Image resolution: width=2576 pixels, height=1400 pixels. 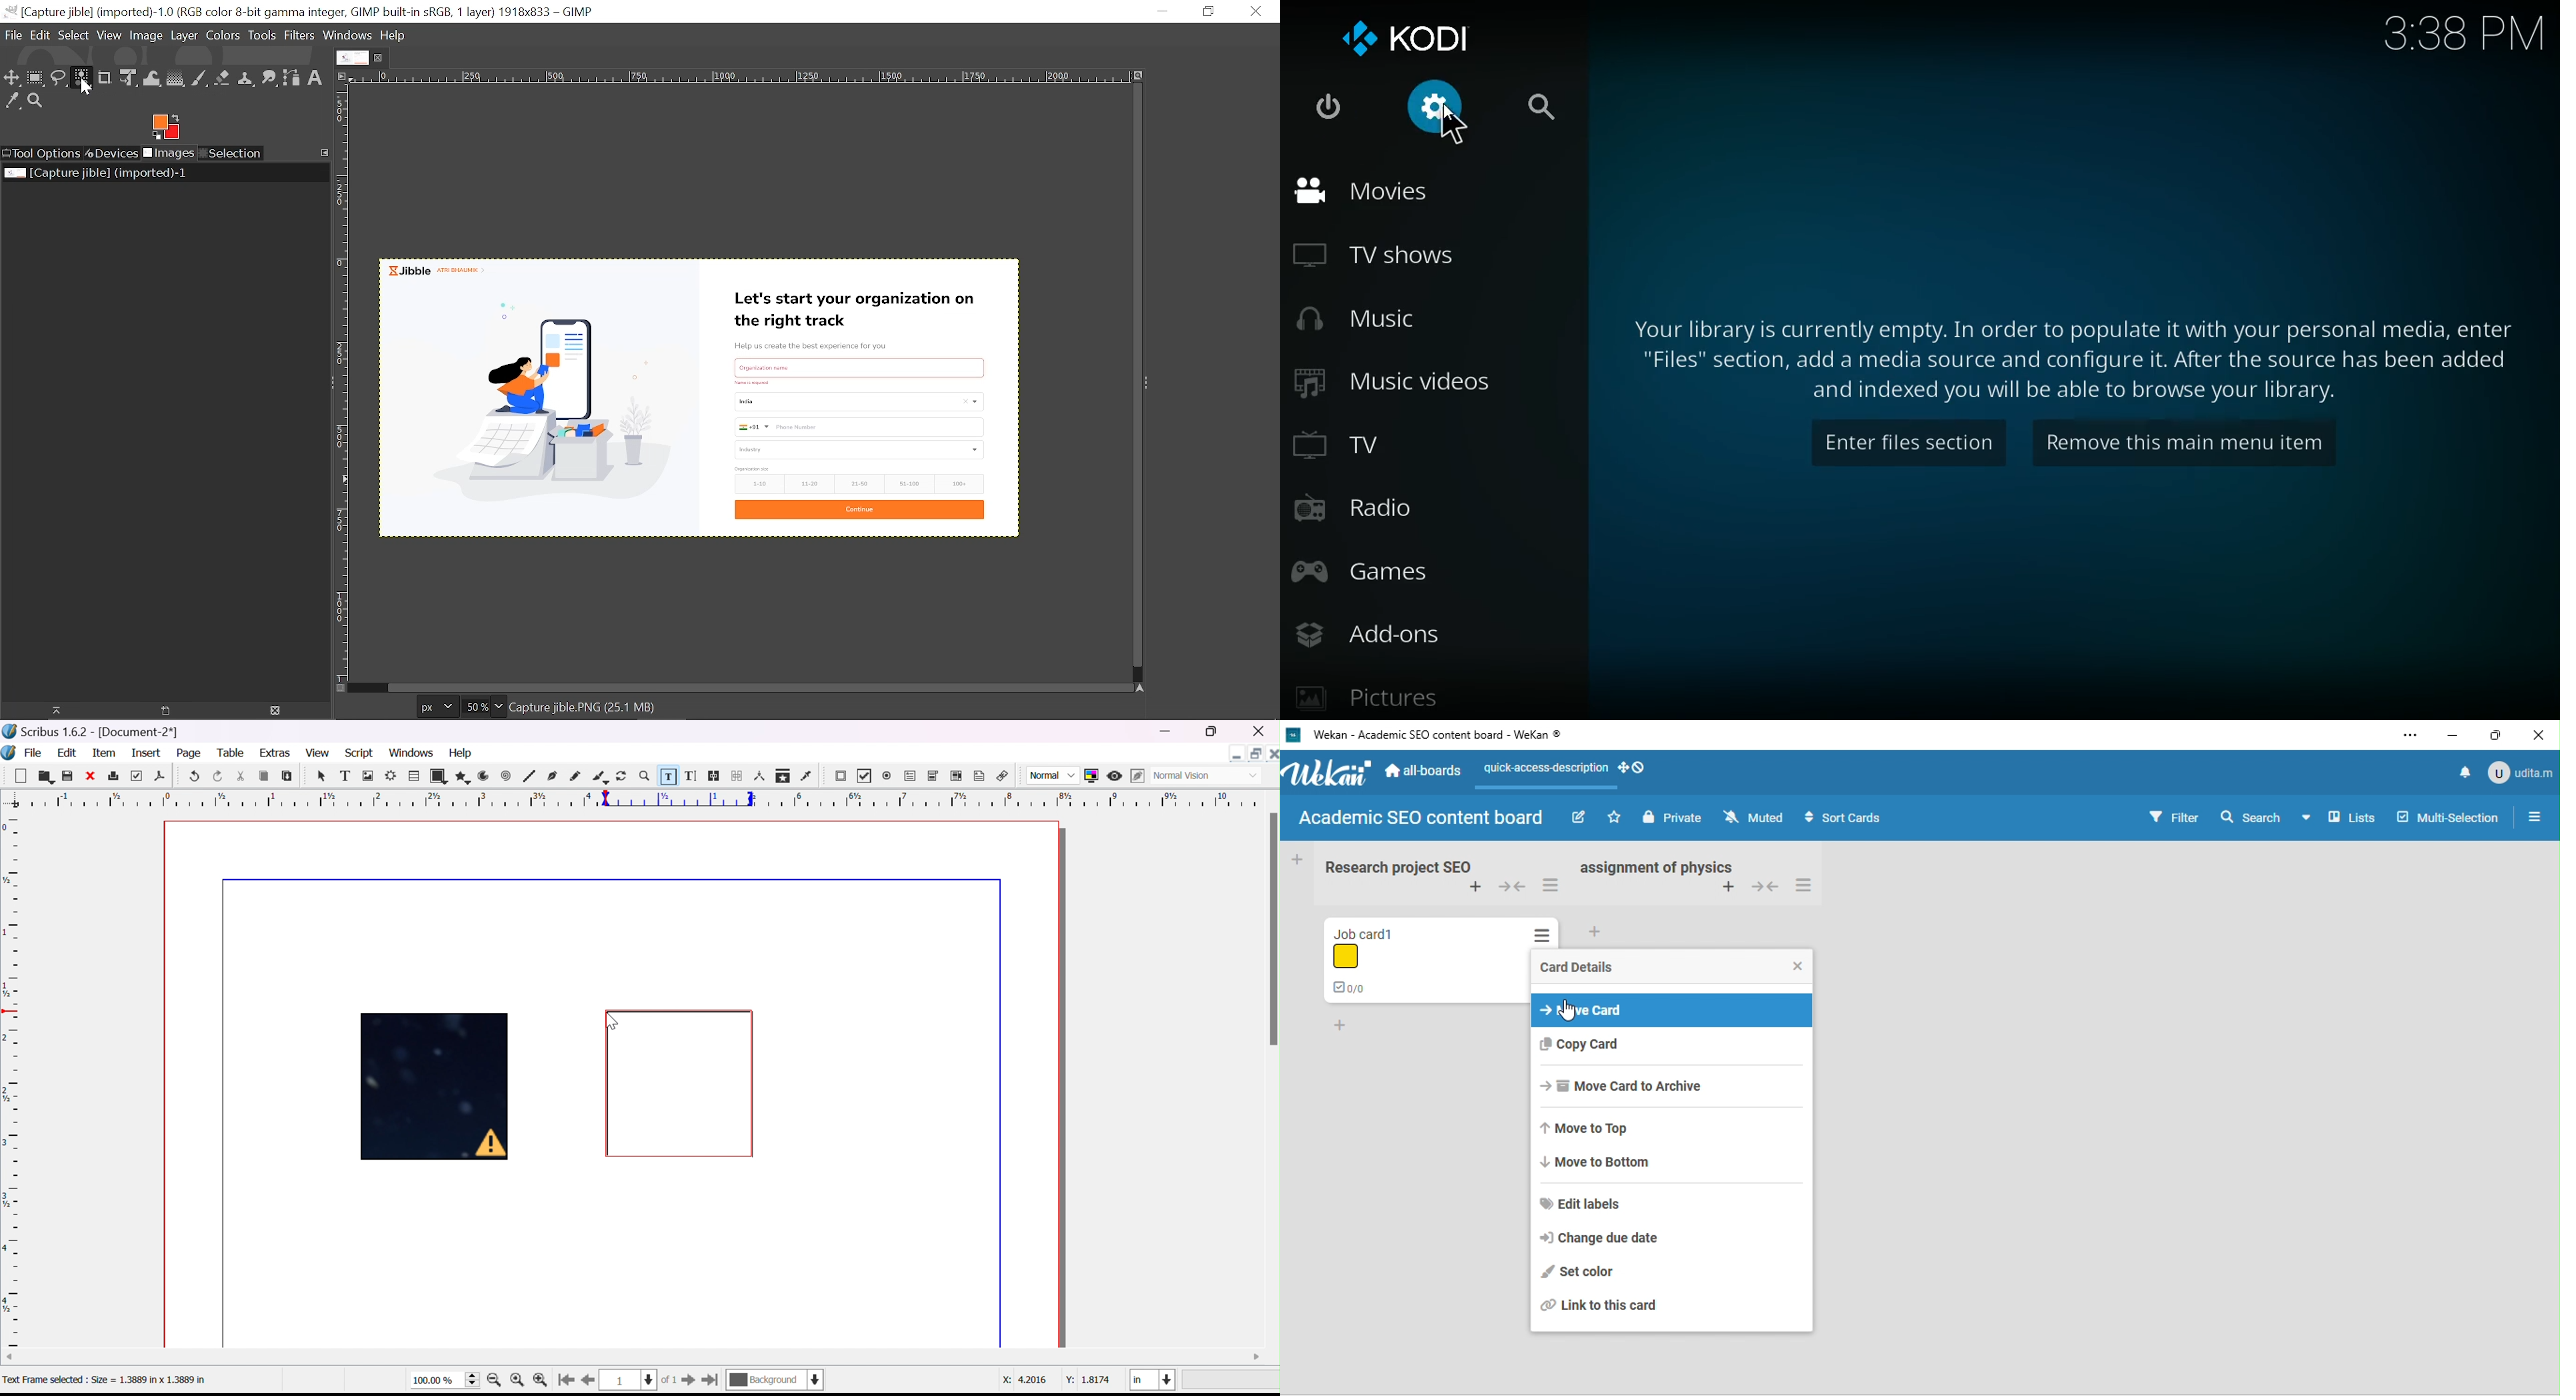 What do you see at coordinates (934, 776) in the screenshot?
I see `PDF combo box` at bounding box center [934, 776].